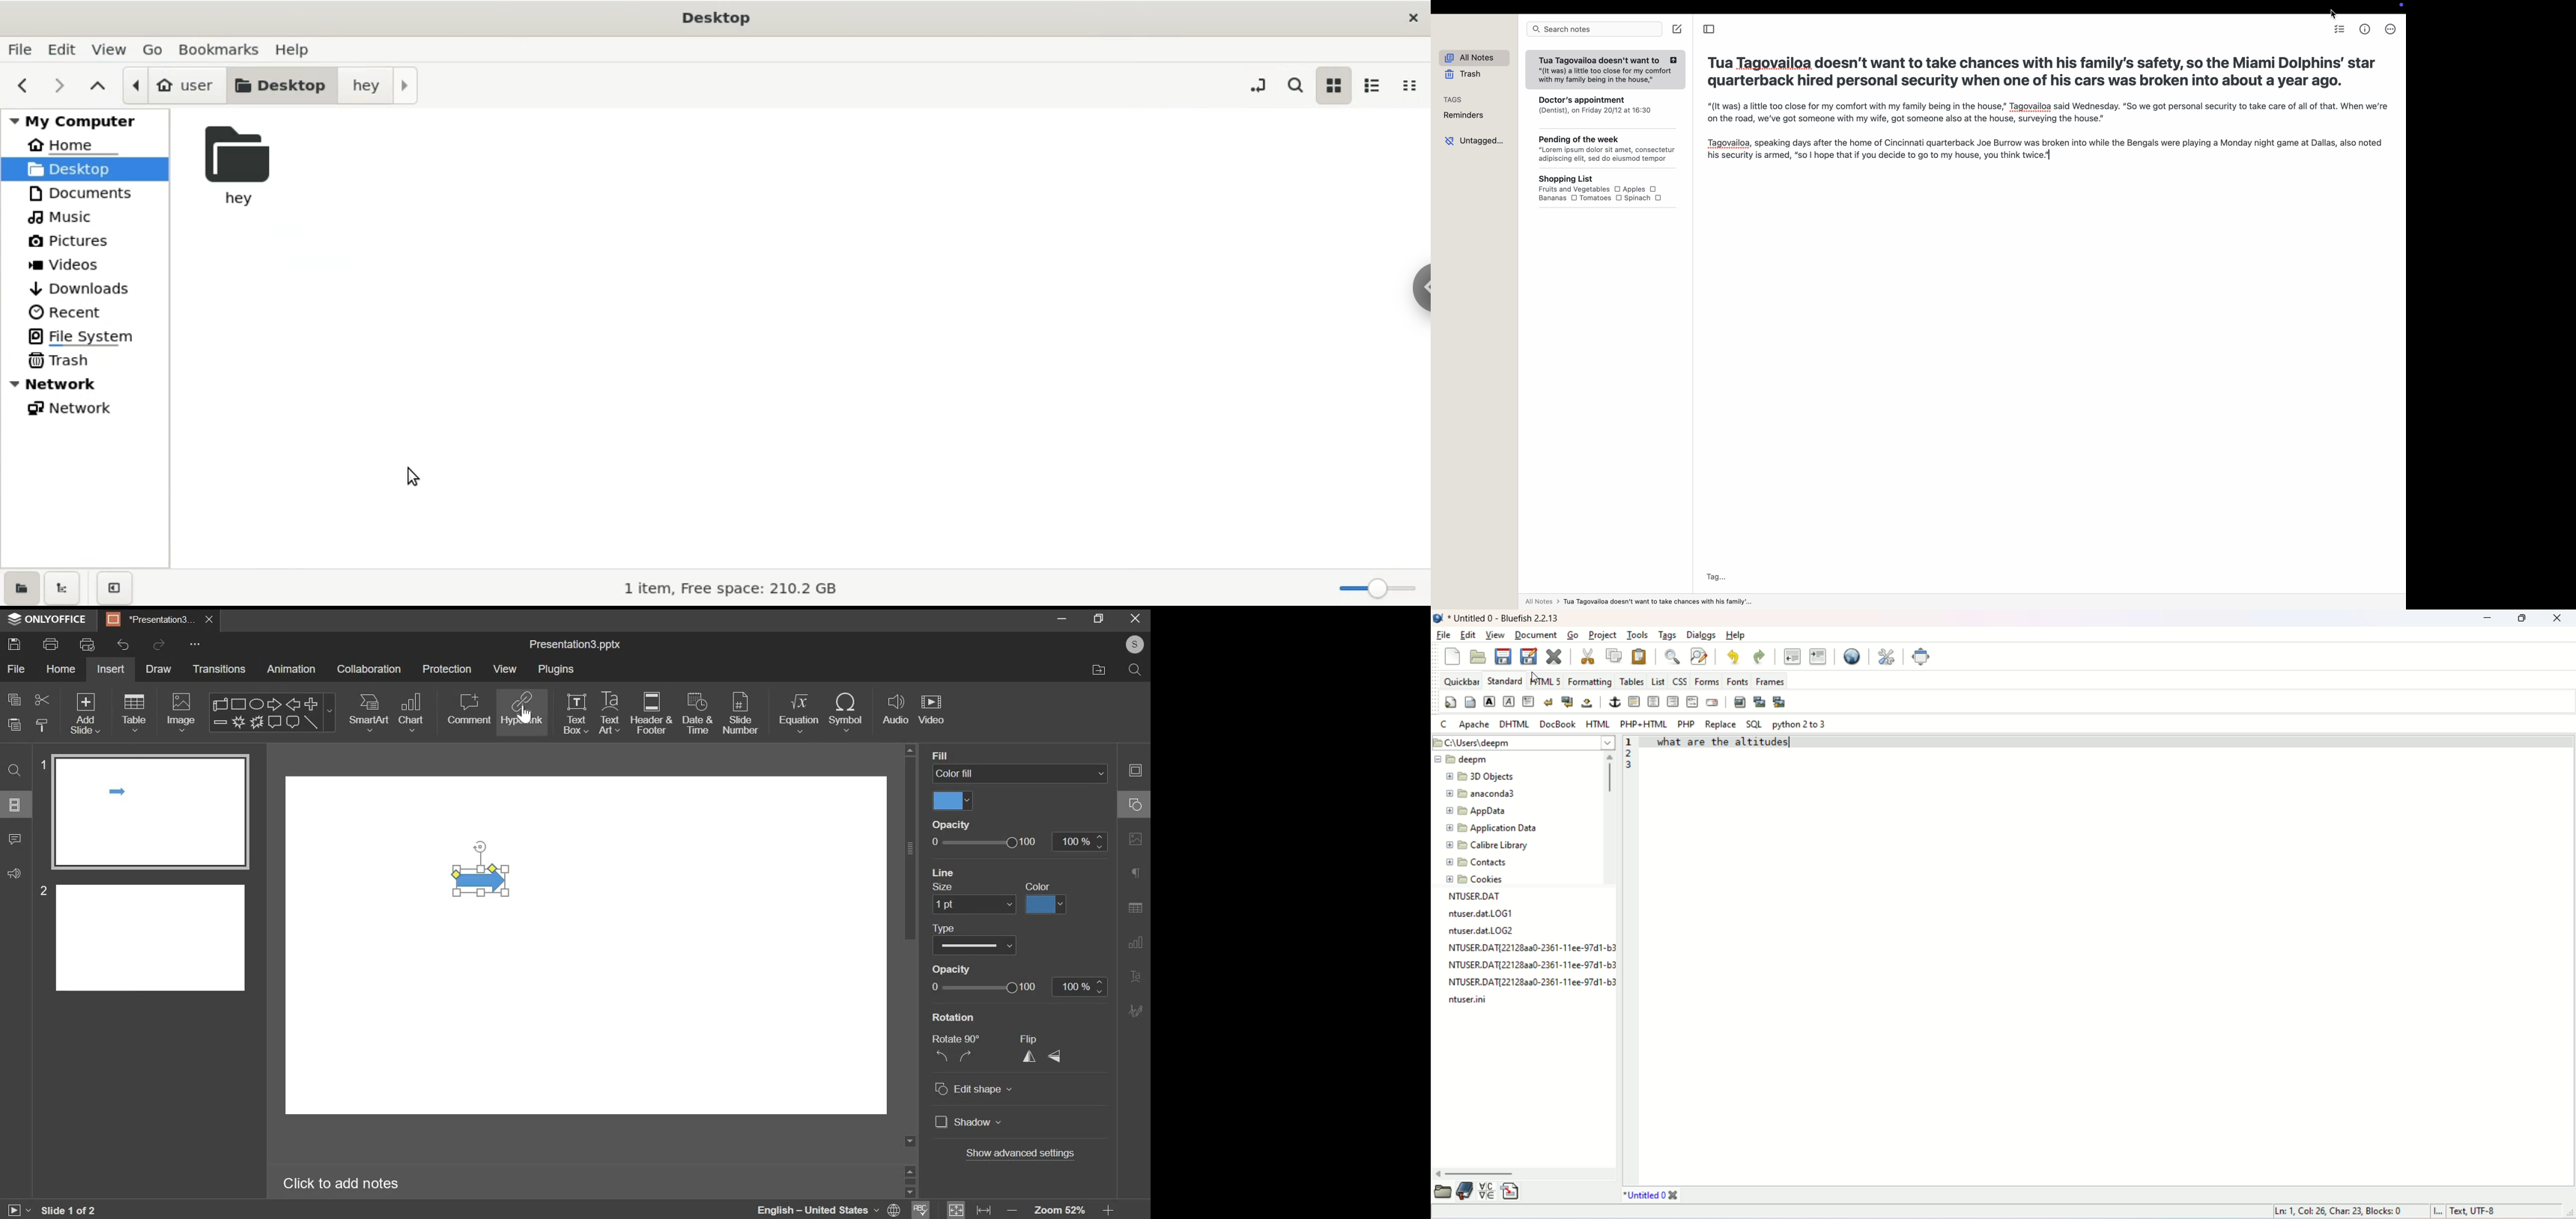 The image size is (2576, 1232). Describe the element at coordinates (1679, 680) in the screenshot. I see `CSS` at that location.